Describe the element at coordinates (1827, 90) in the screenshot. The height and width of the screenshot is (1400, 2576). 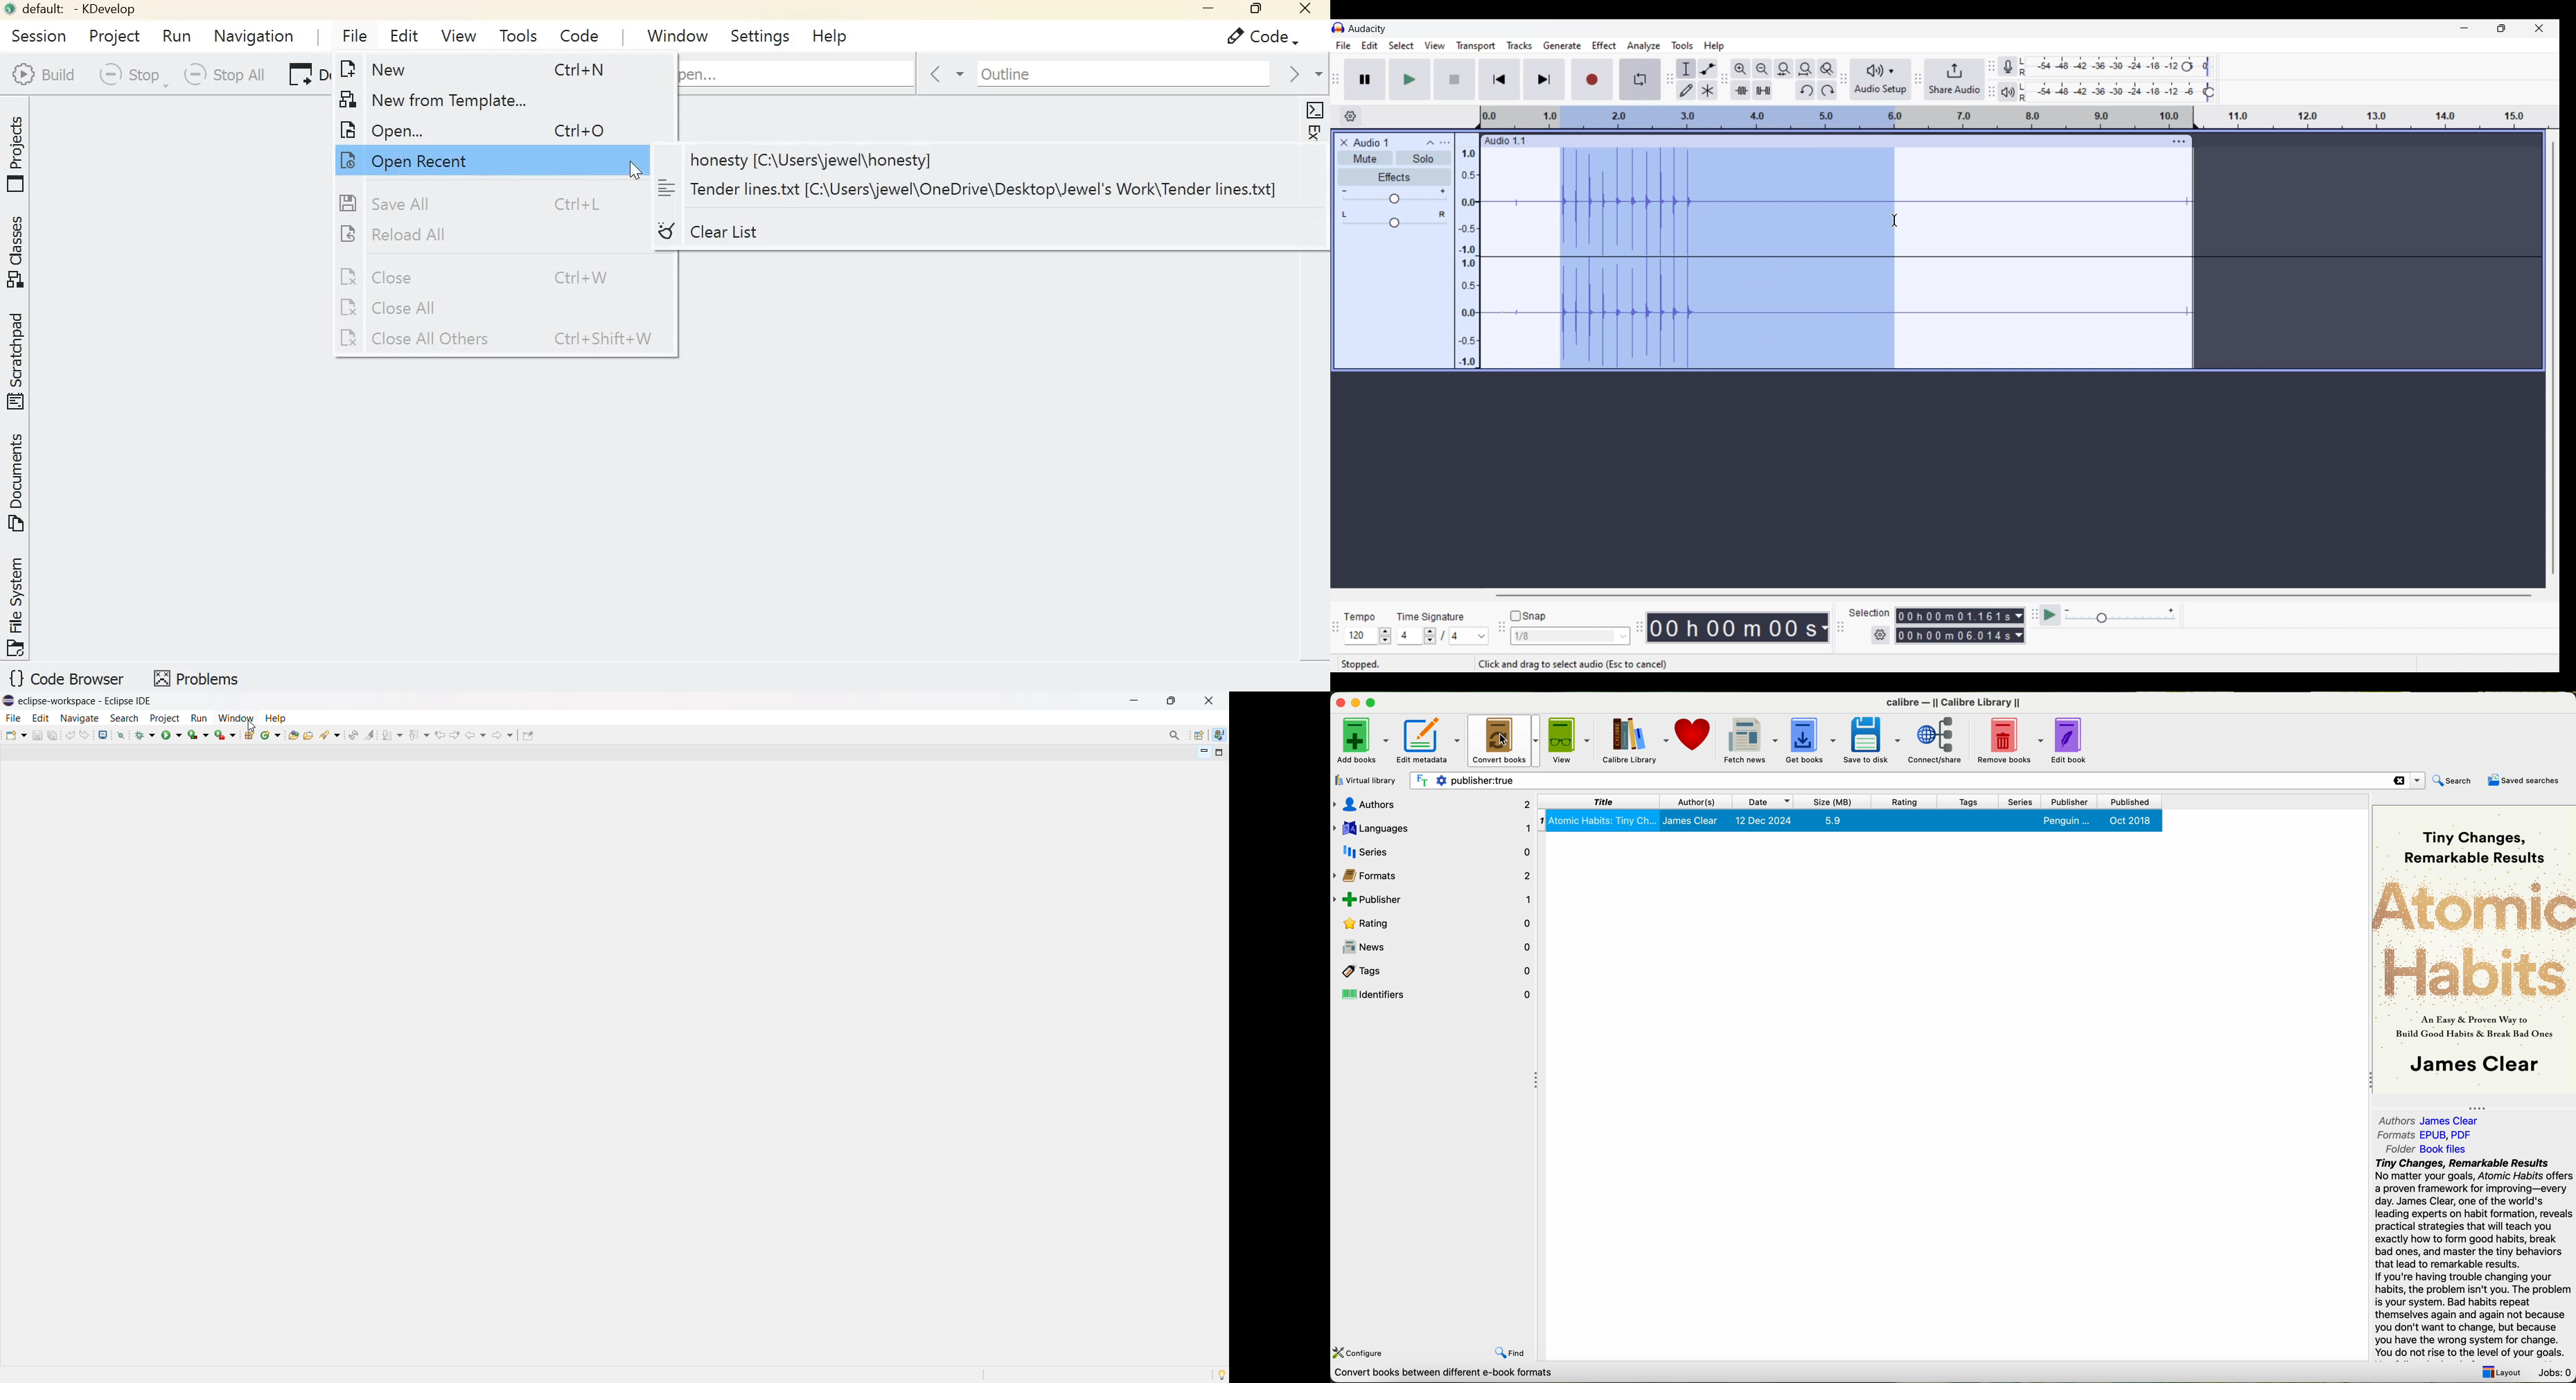
I see `Redo` at that location.